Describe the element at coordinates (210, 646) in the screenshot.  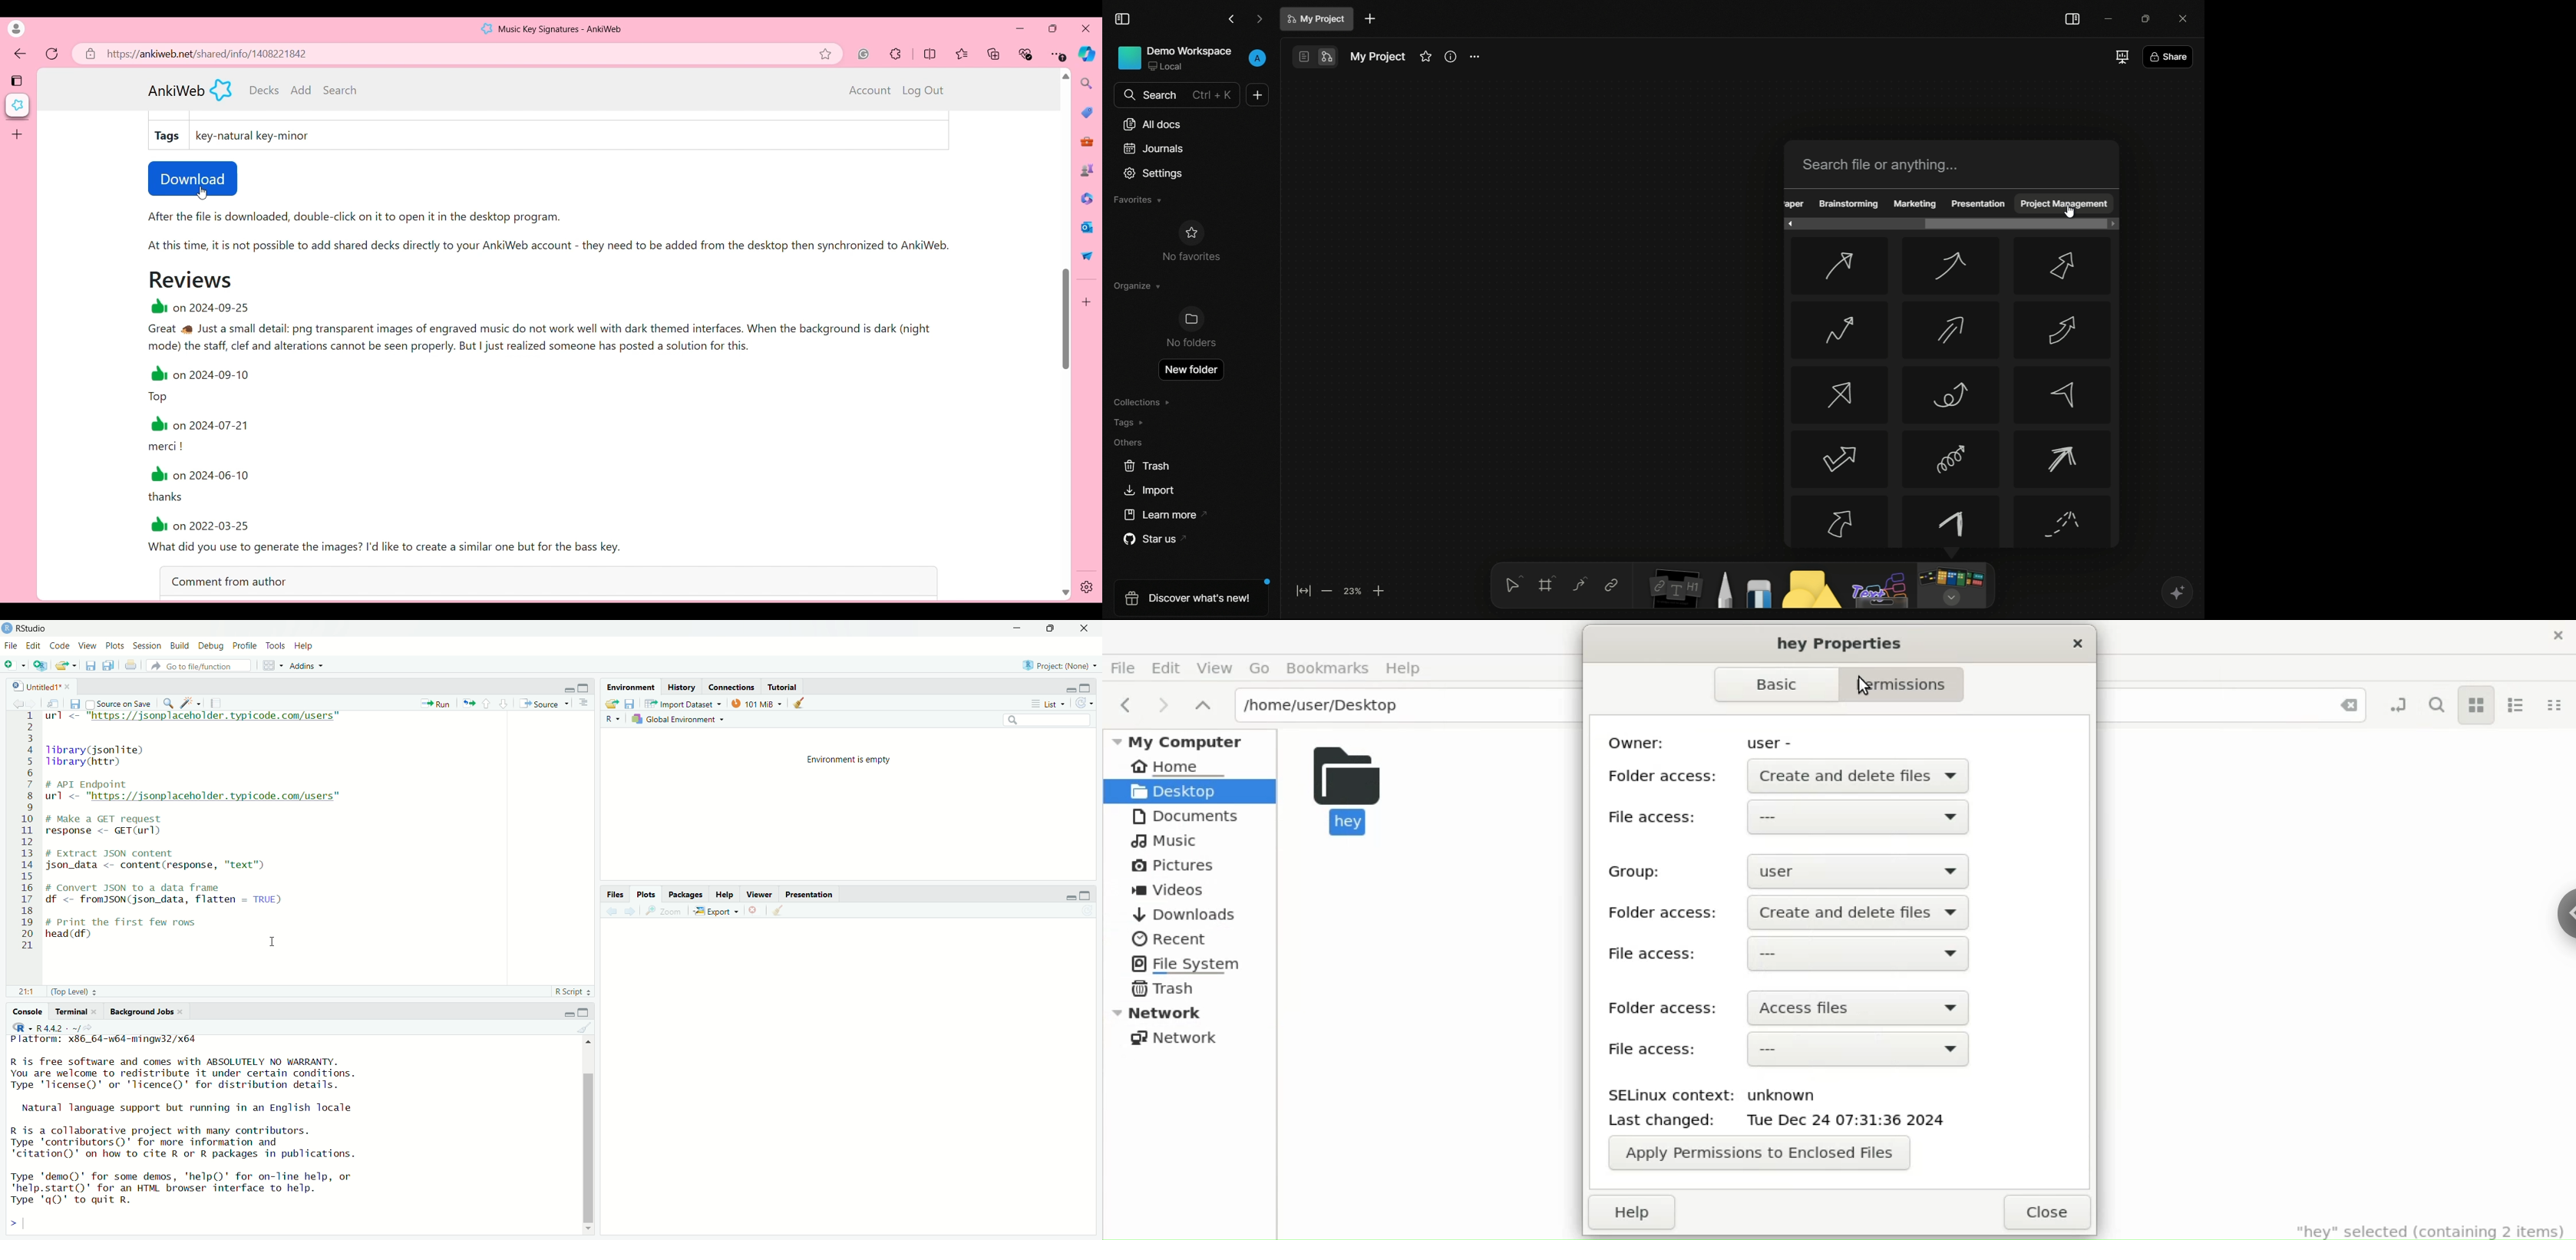
I see `Debug` at that location.